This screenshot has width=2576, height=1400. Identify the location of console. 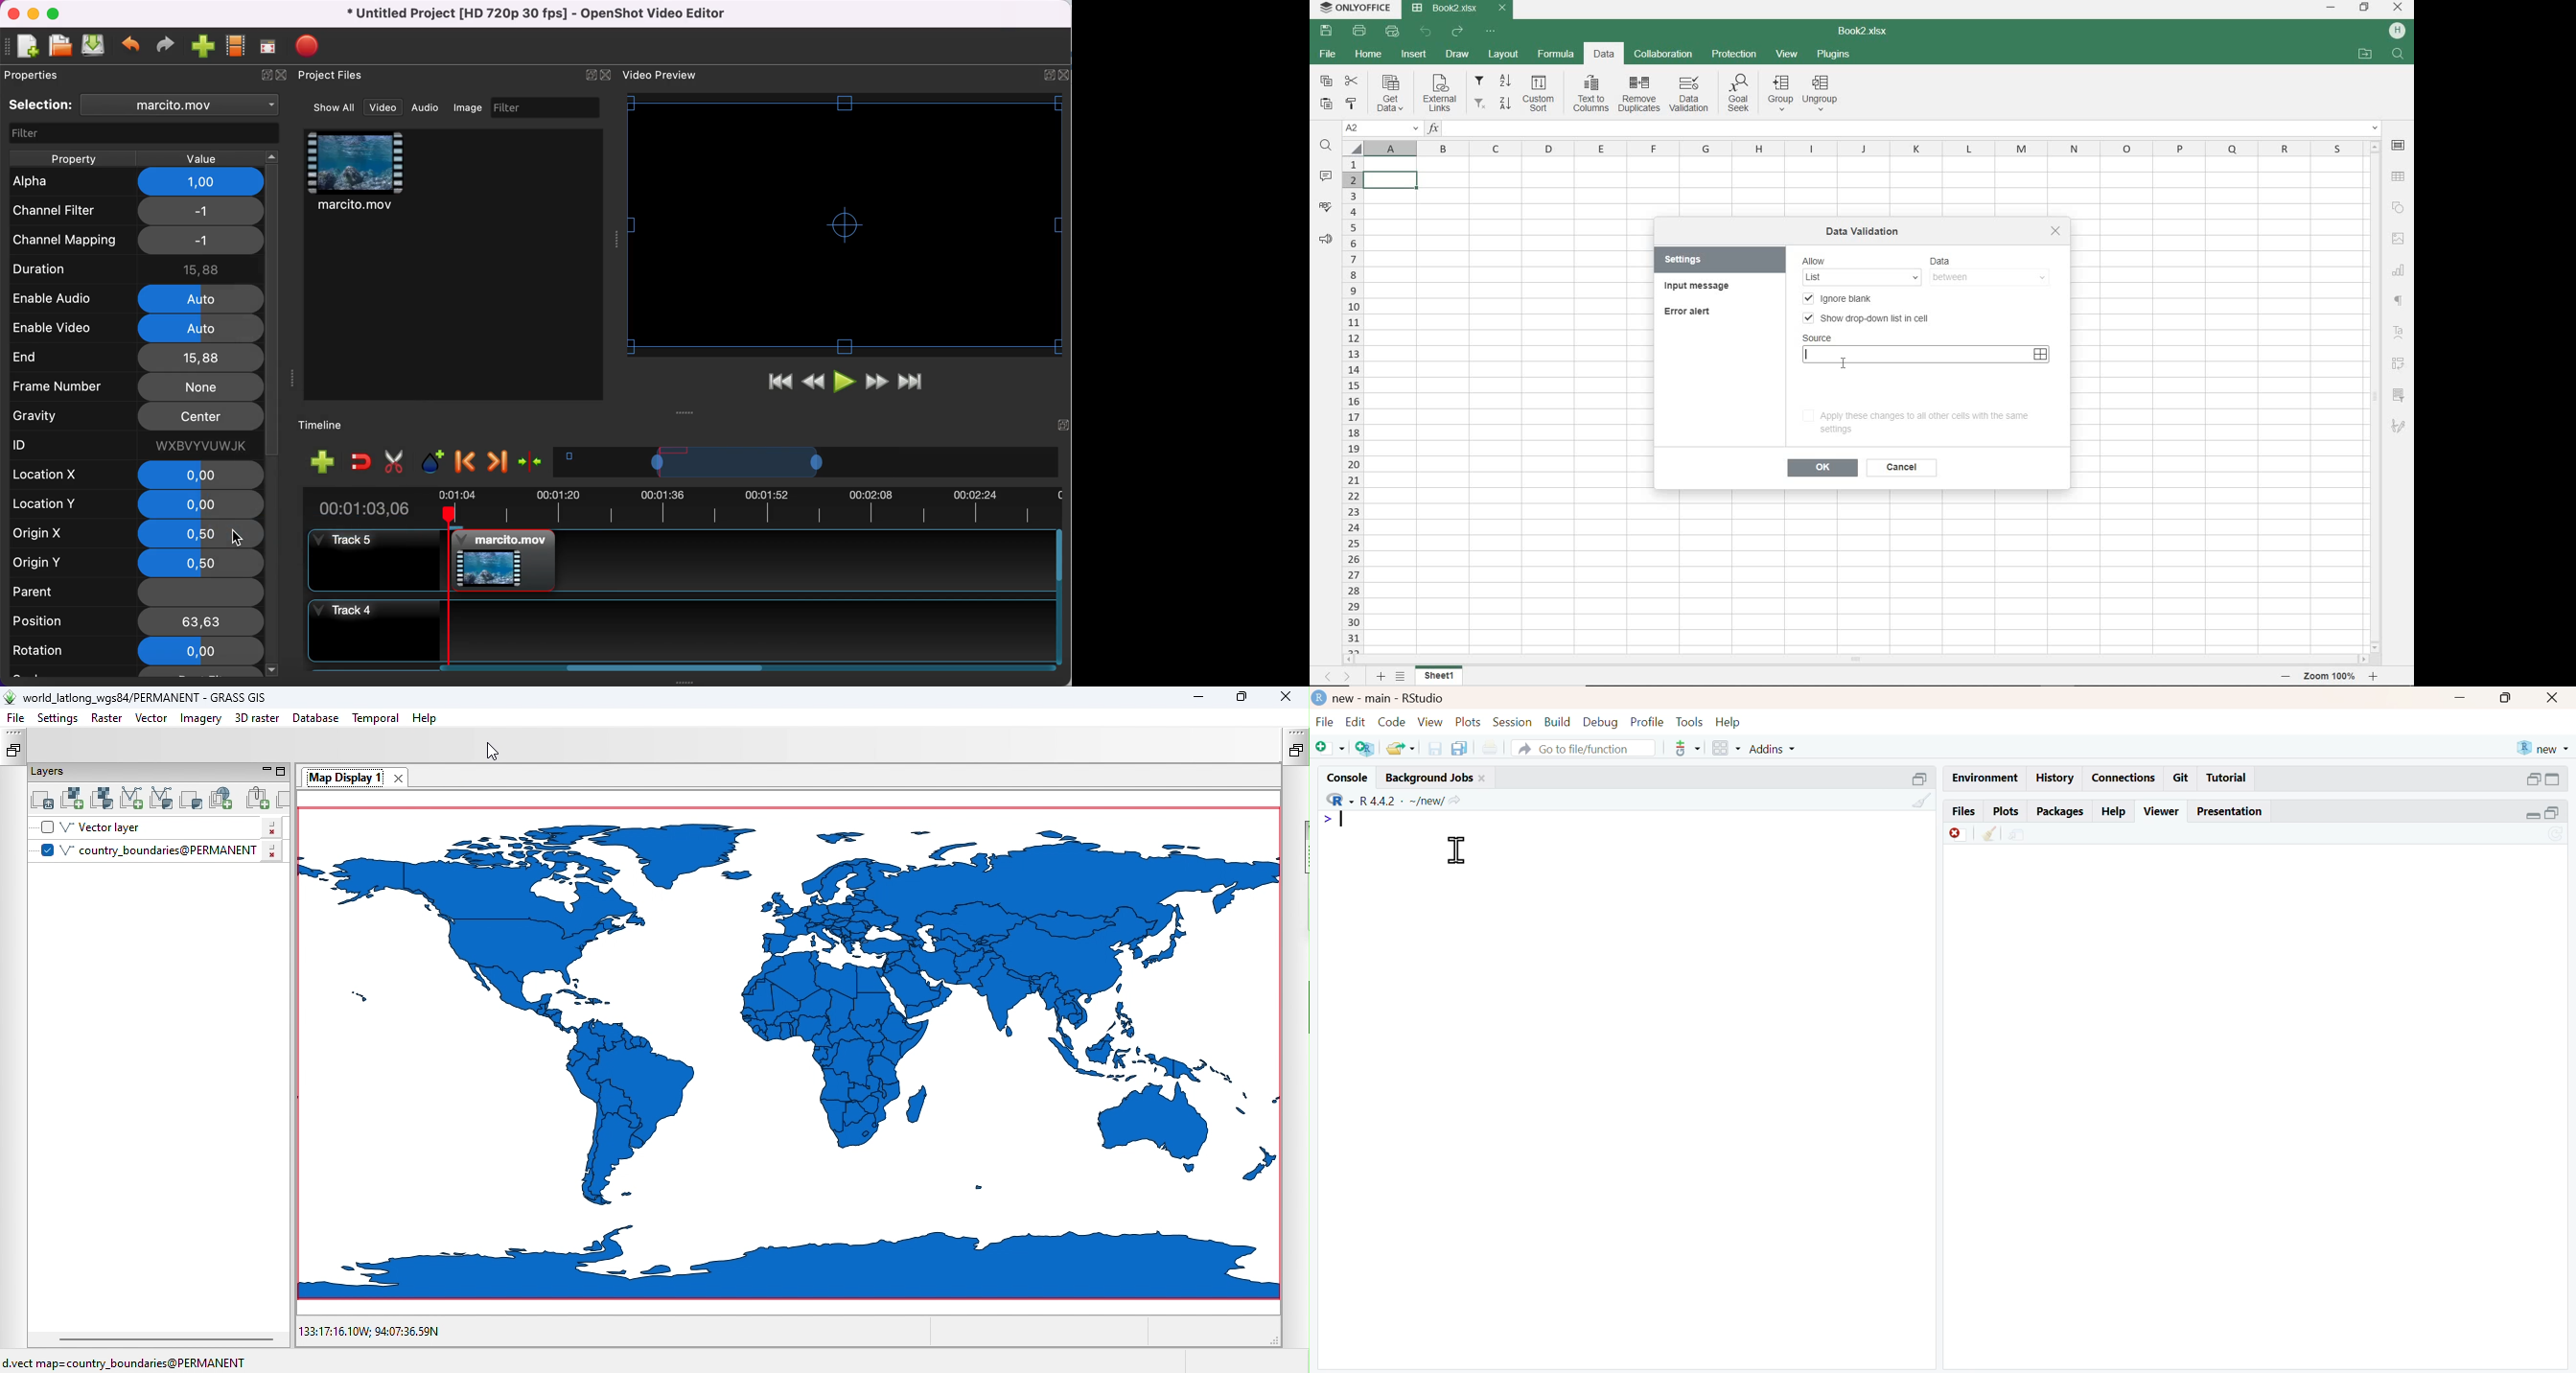
(1348, 777).